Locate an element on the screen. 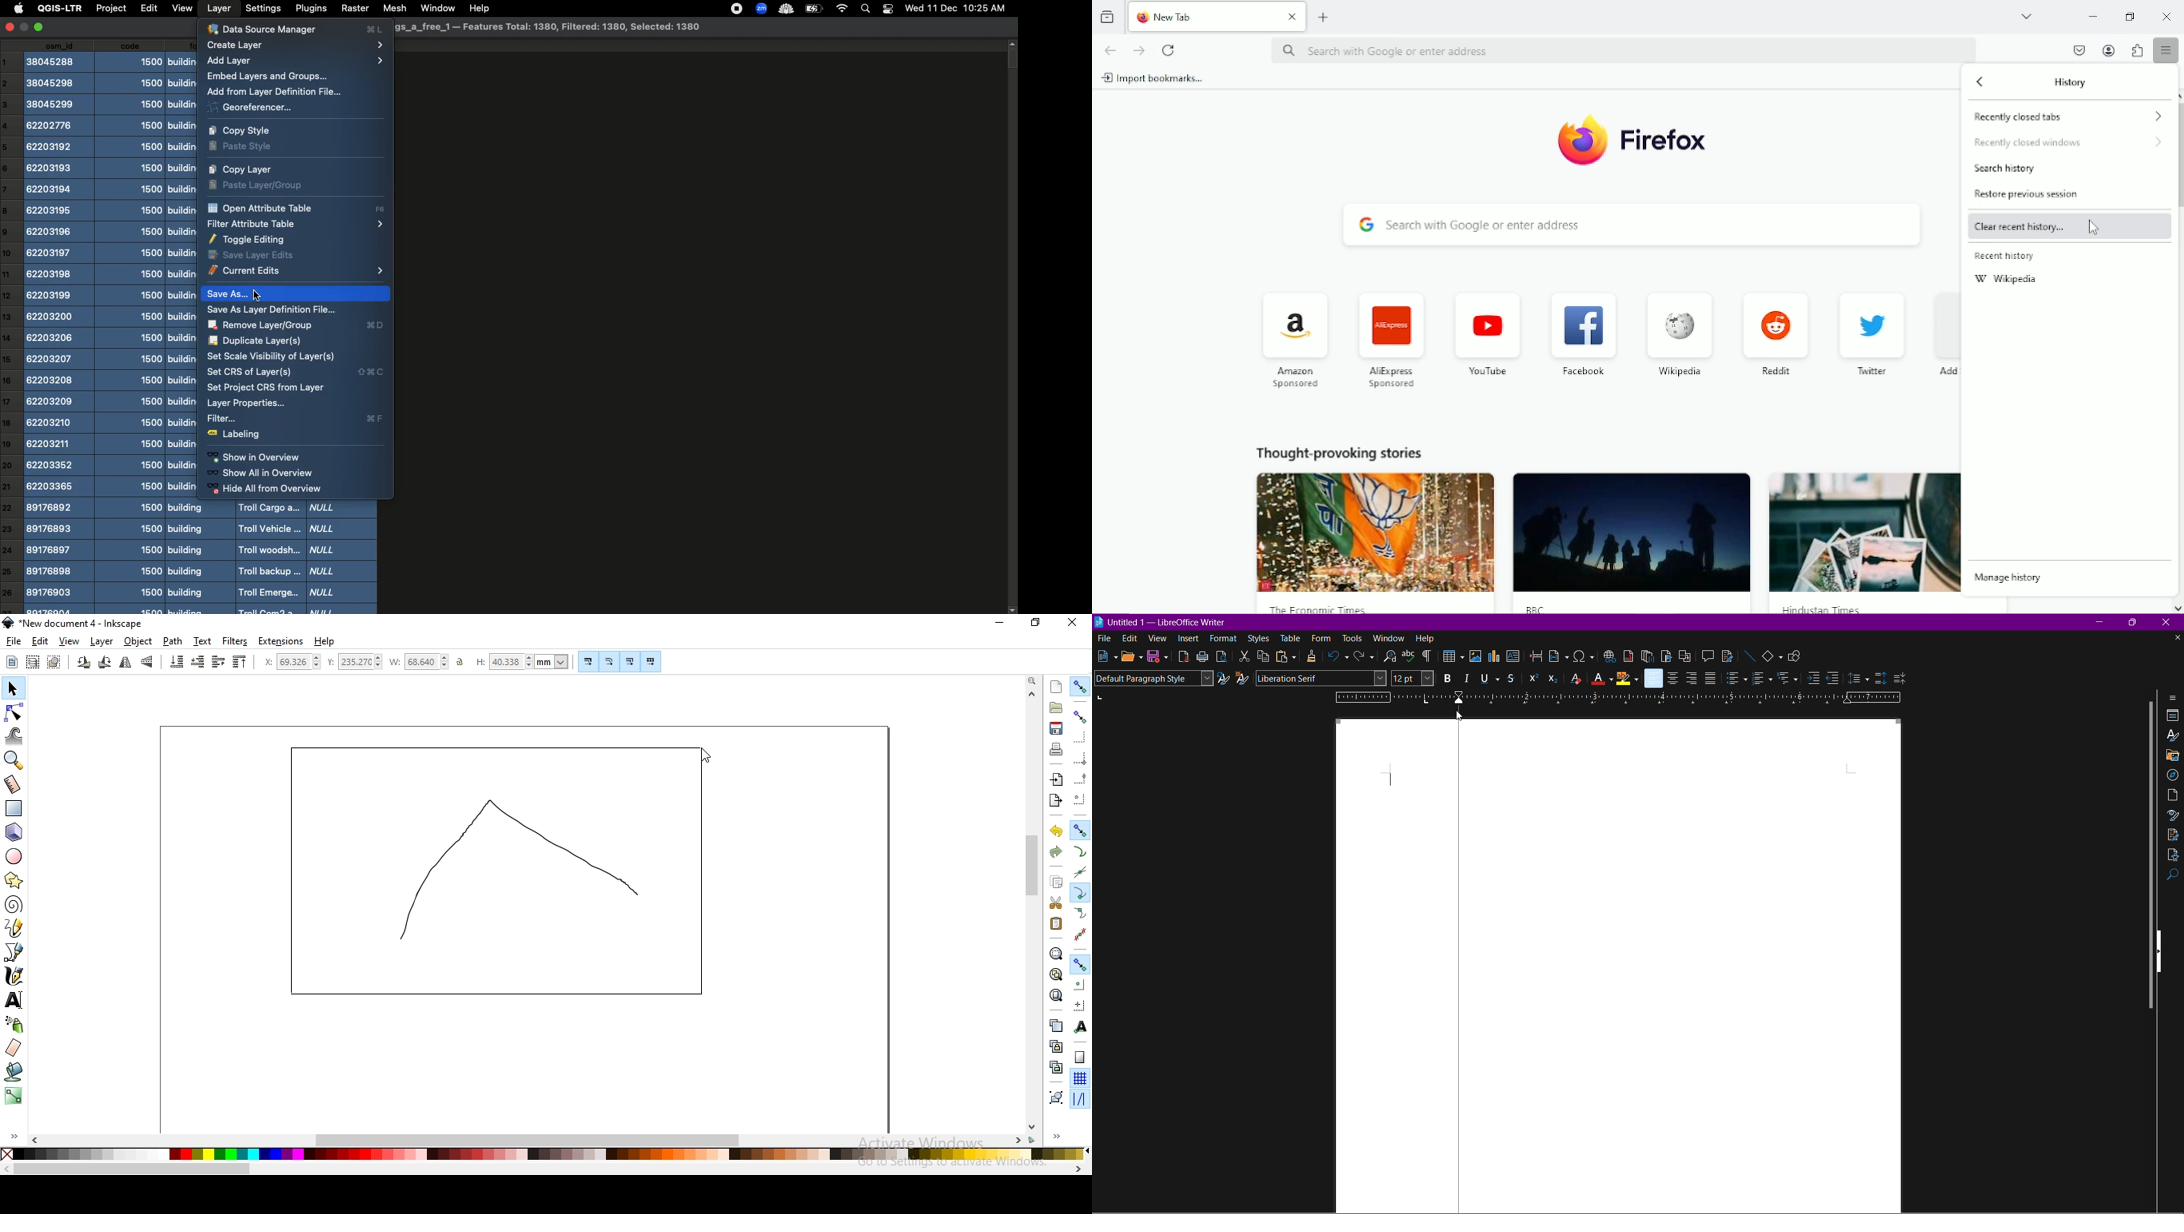  Underline is located at coordinates (1489, 678).